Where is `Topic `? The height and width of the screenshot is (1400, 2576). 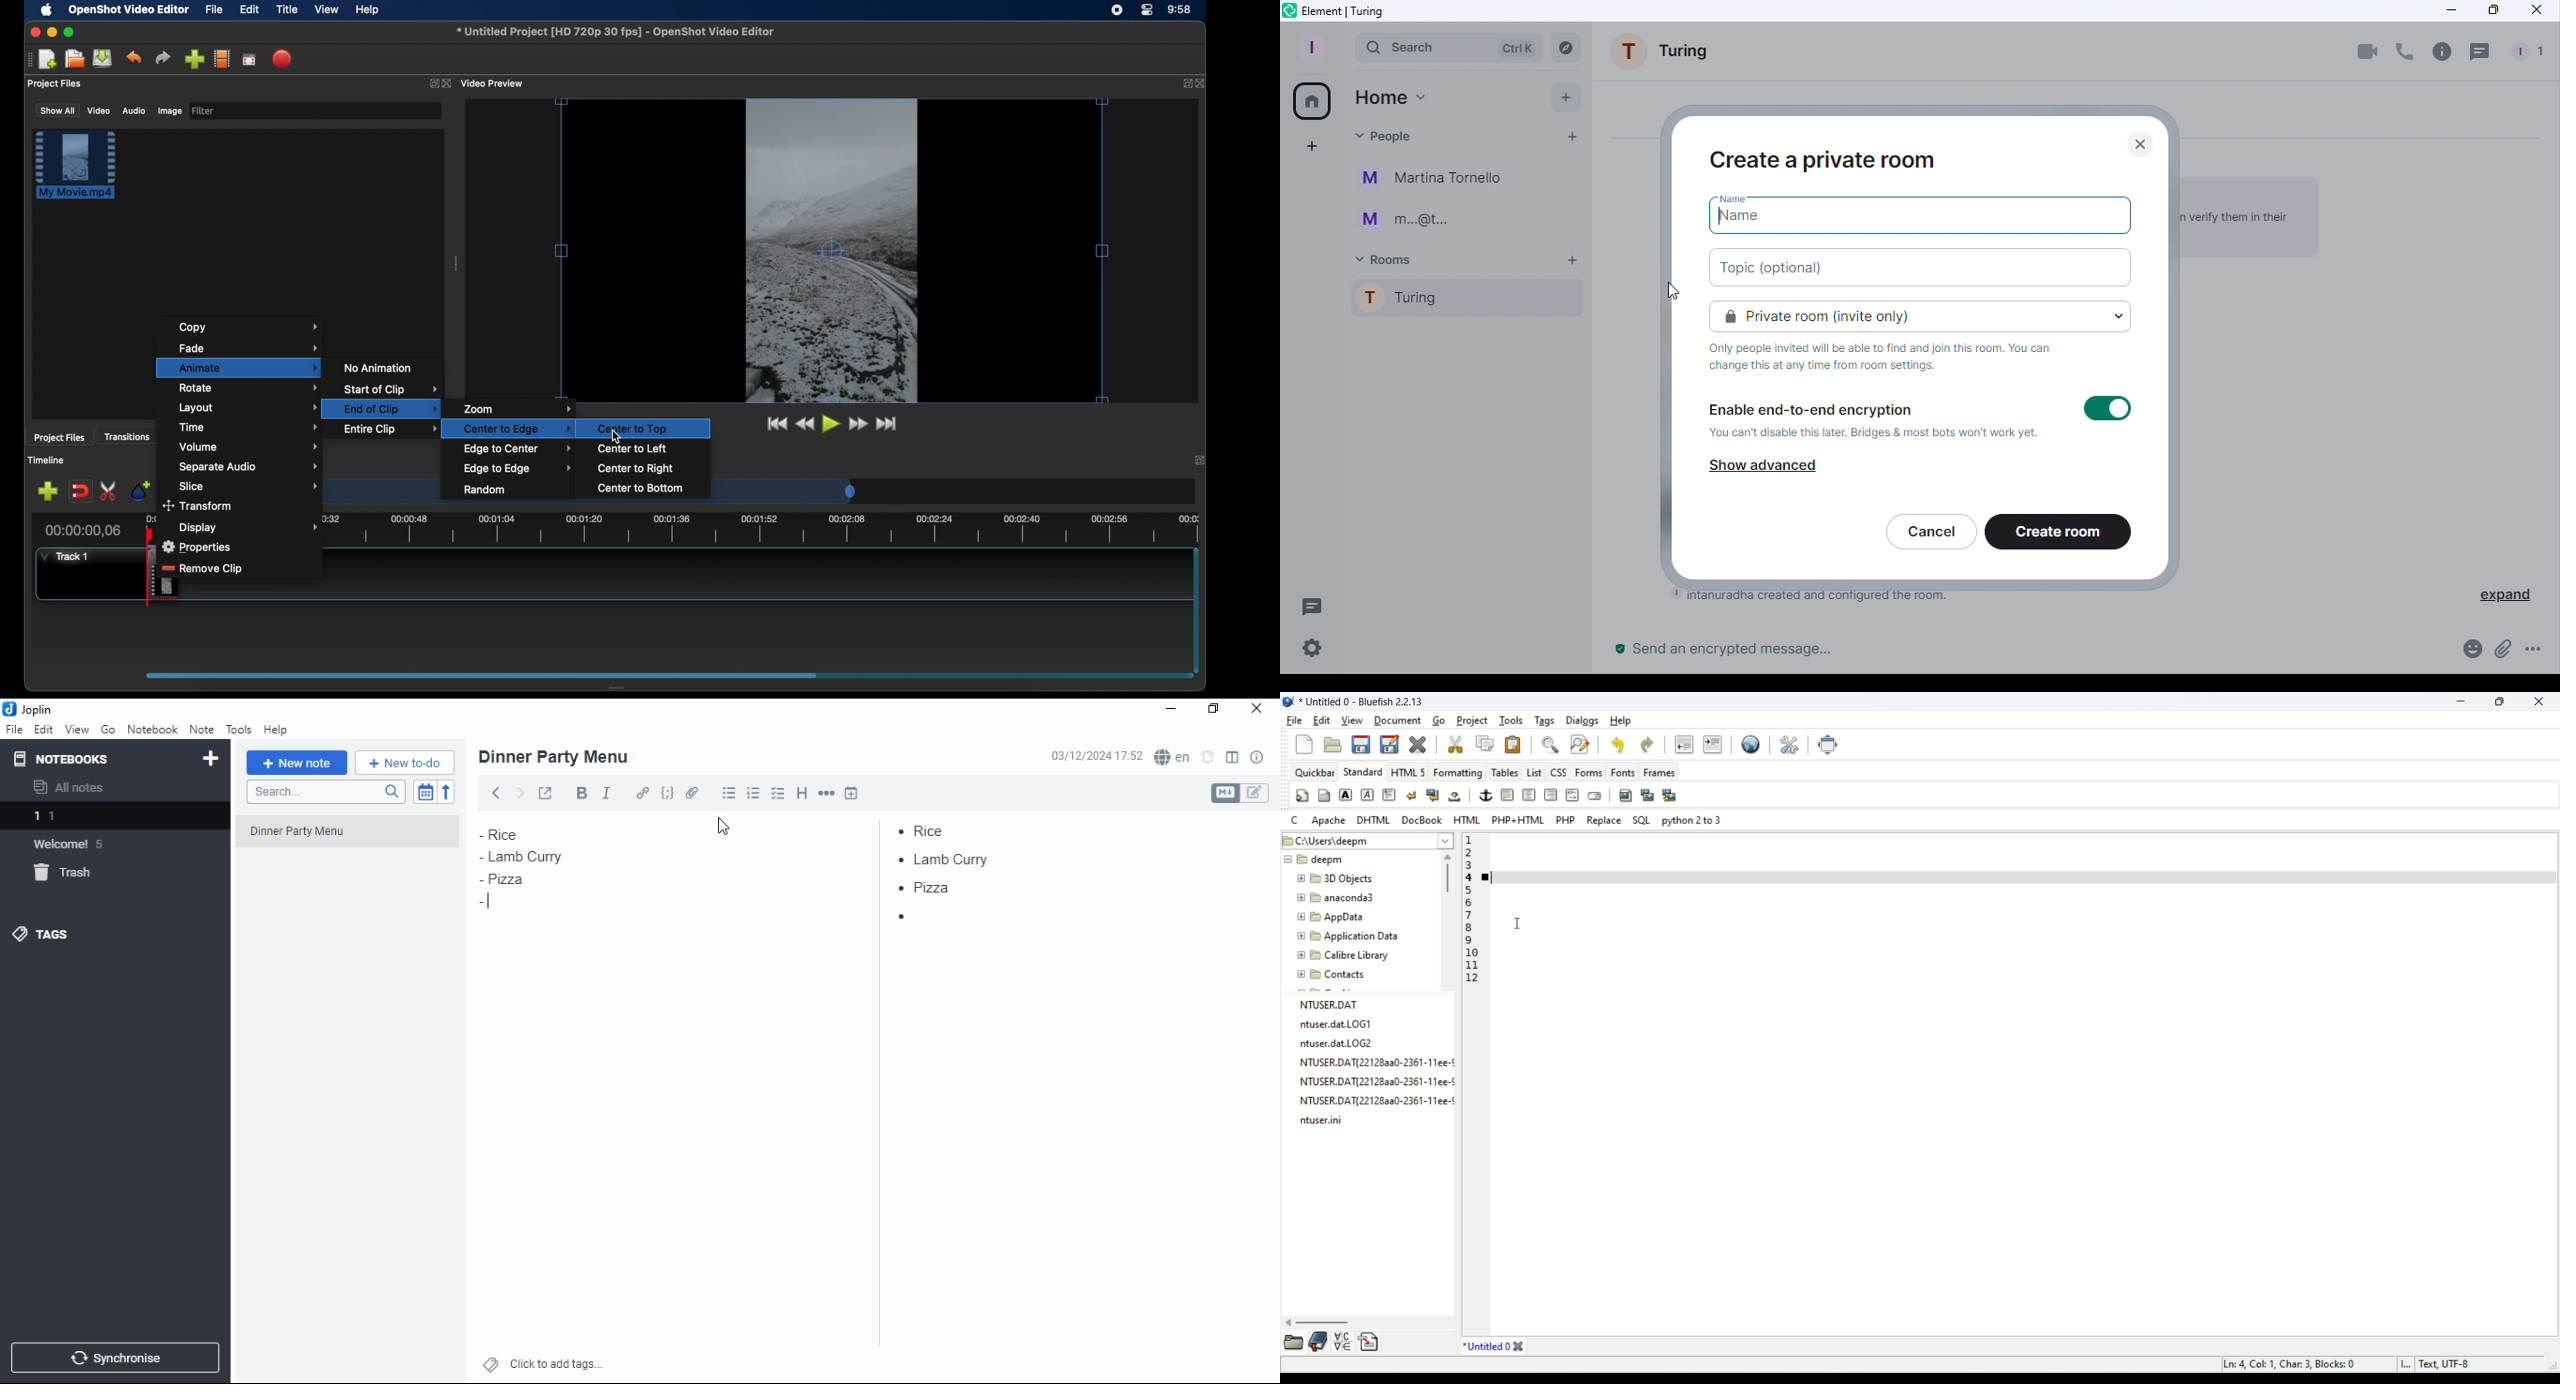 Topic  is located at coordinates (1931, 266).